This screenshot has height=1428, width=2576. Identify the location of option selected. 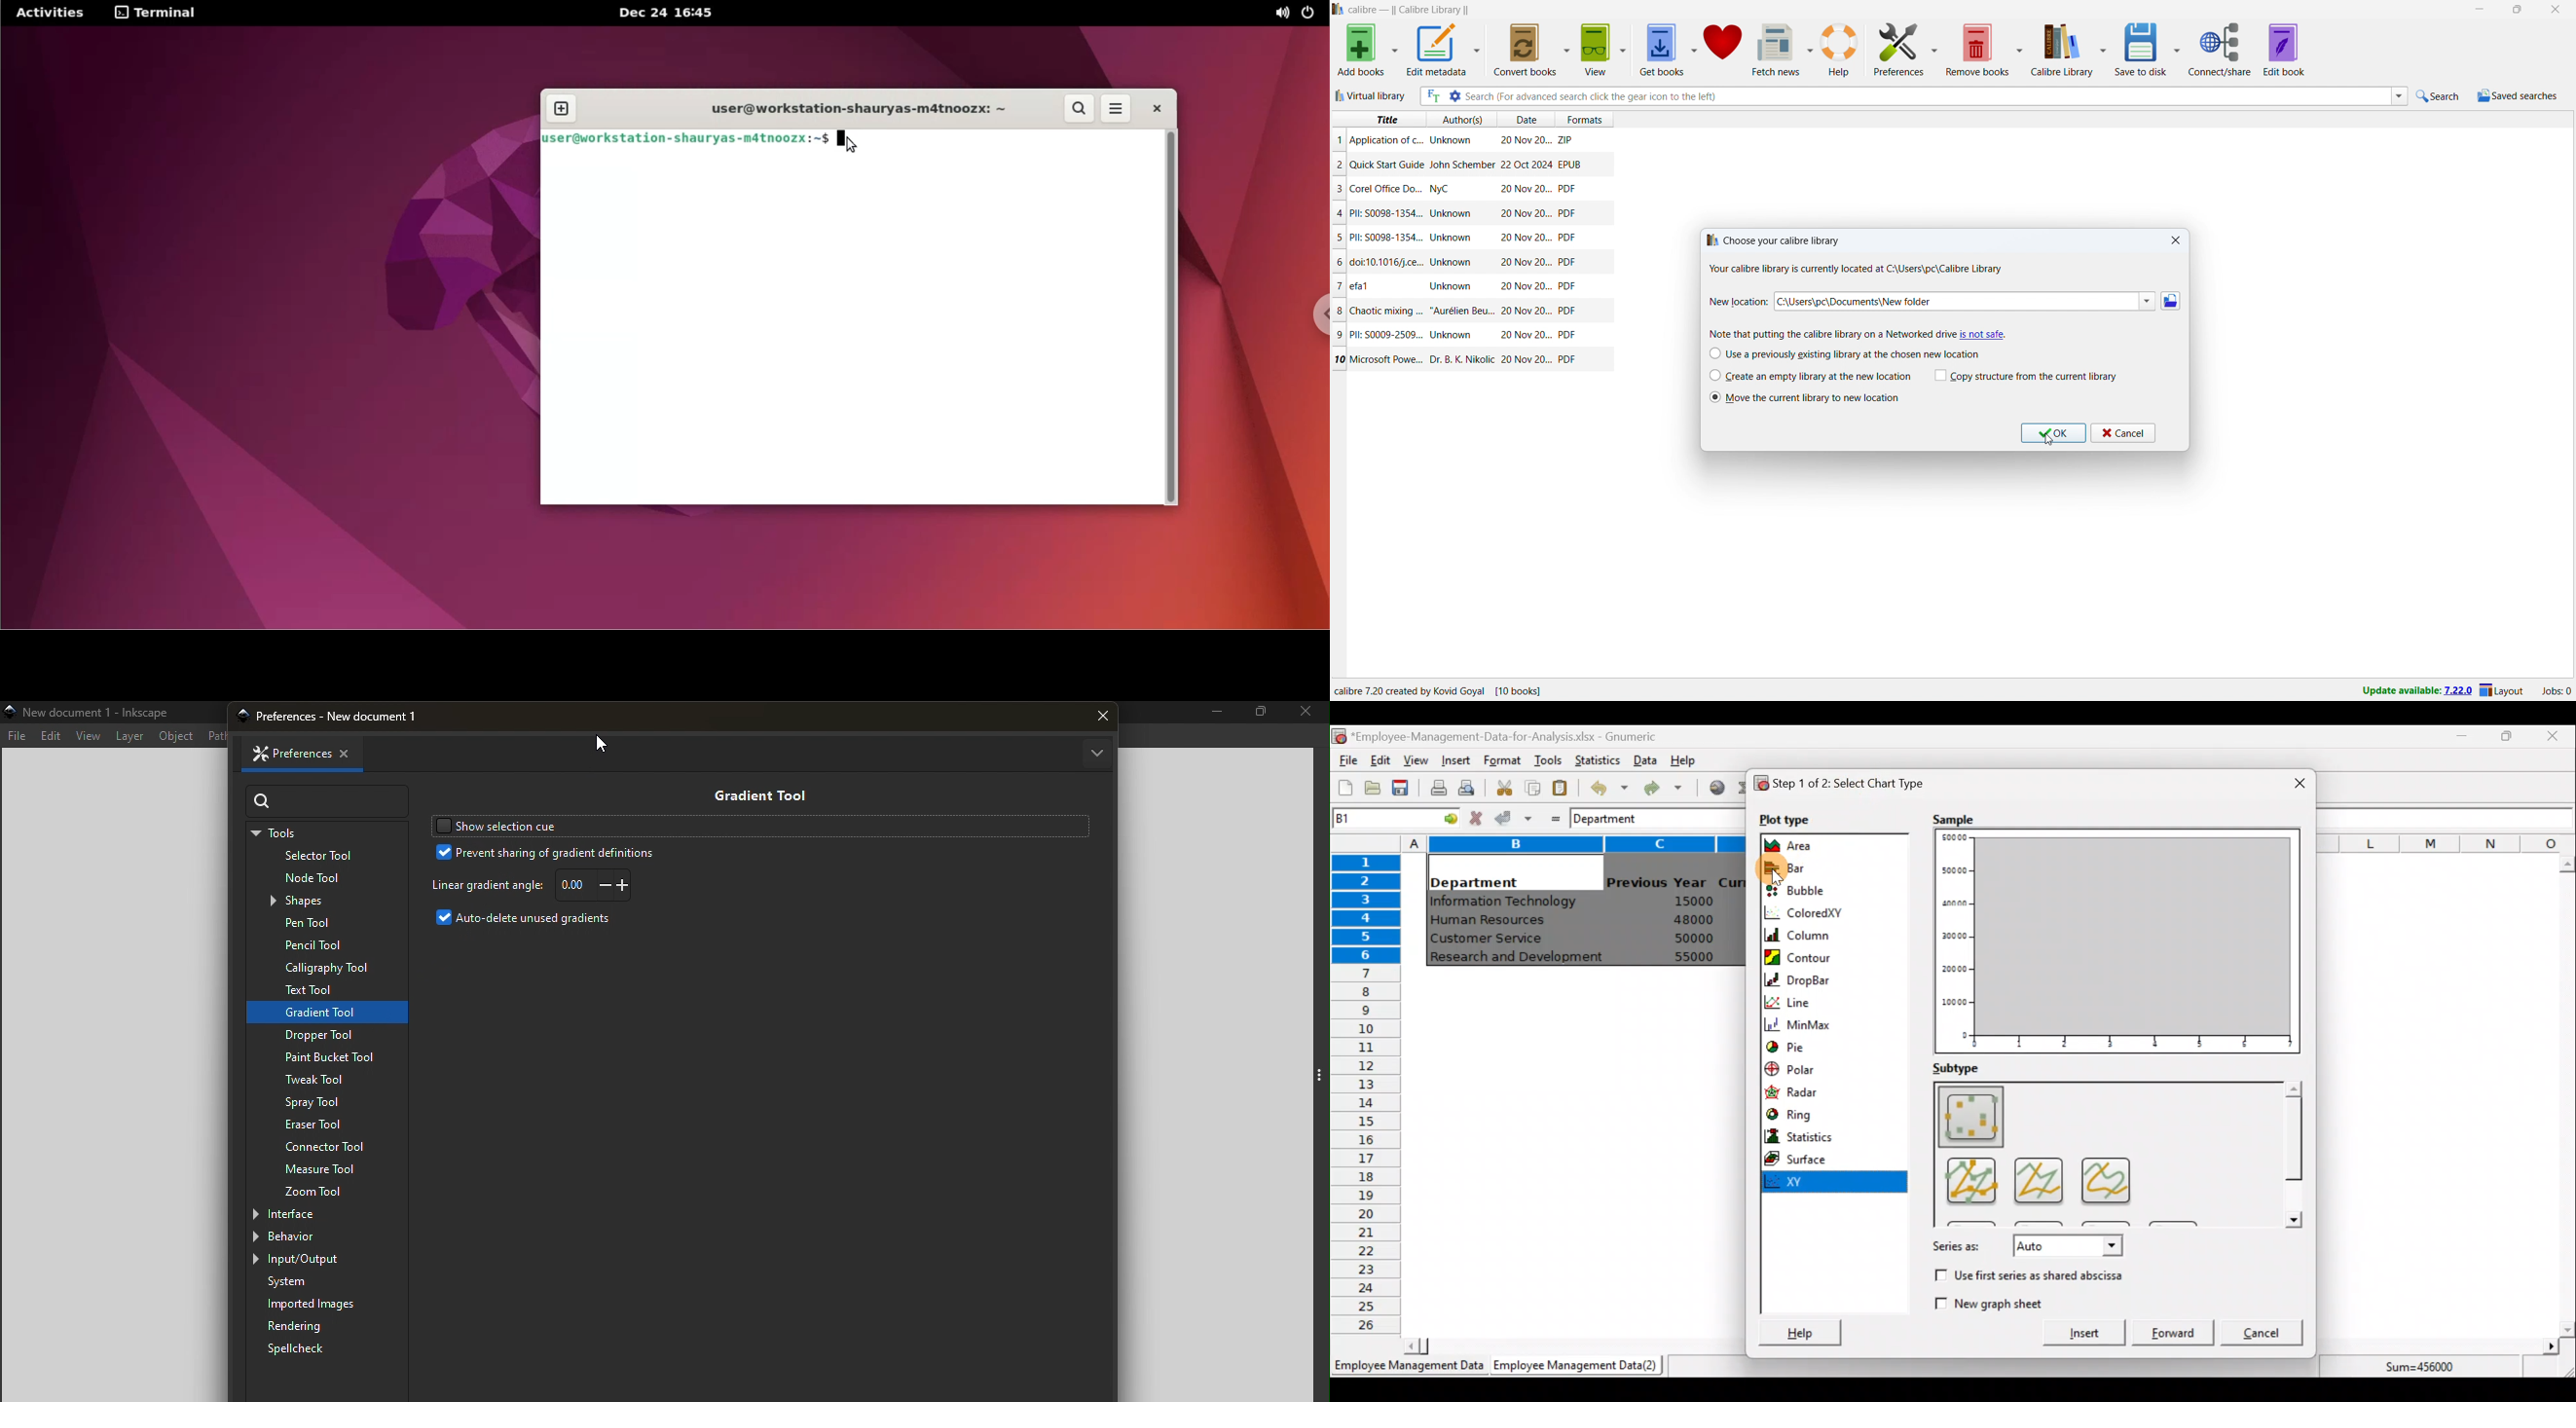
(1714, 398).